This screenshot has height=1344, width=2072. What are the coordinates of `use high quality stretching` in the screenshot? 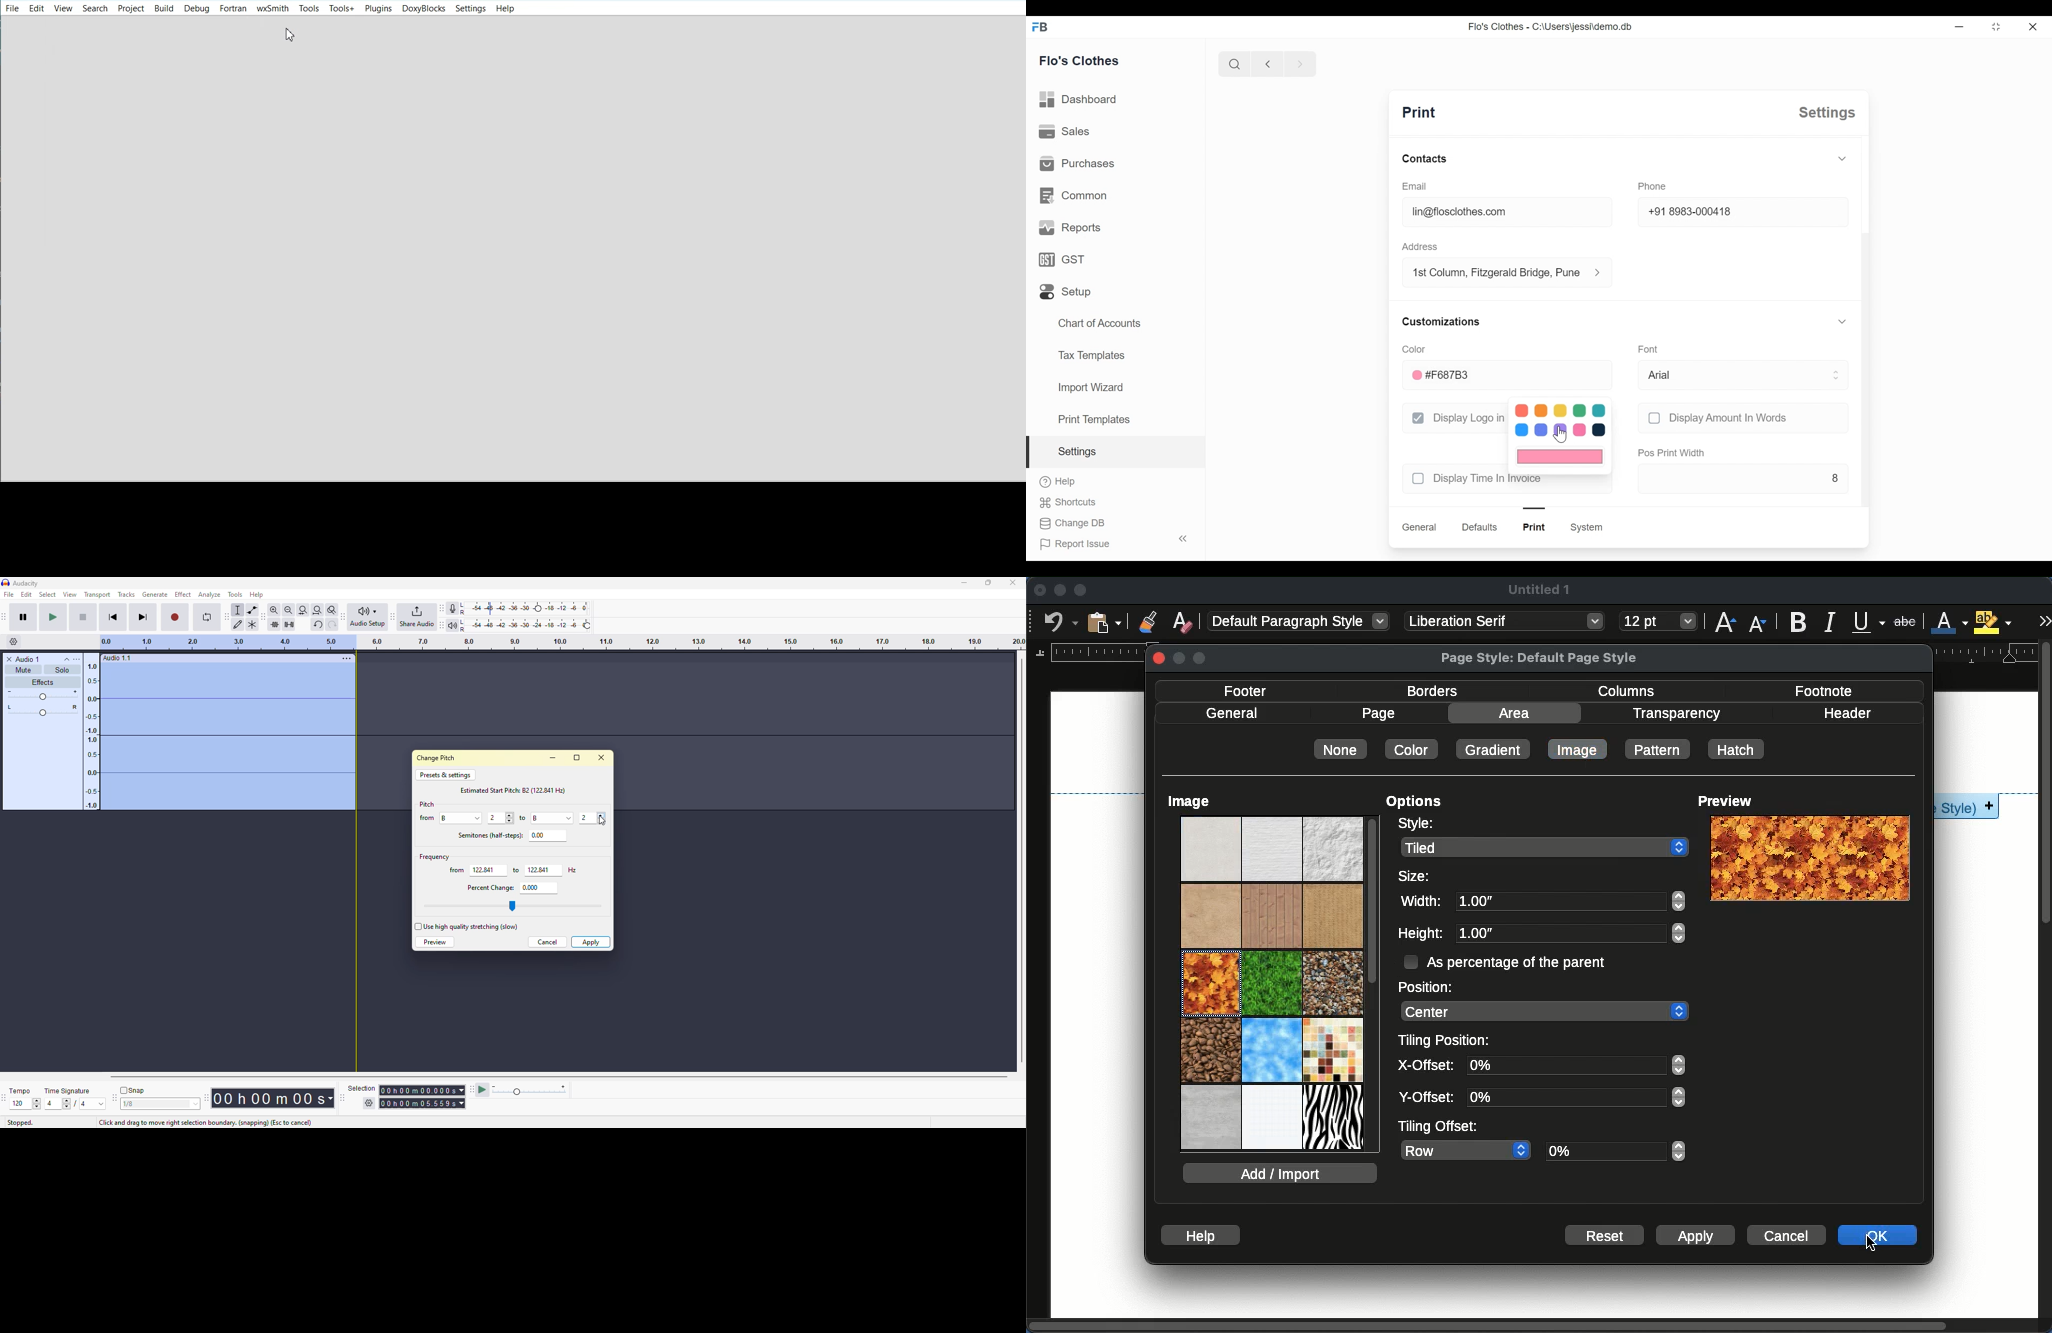 It's located at (471, 926).